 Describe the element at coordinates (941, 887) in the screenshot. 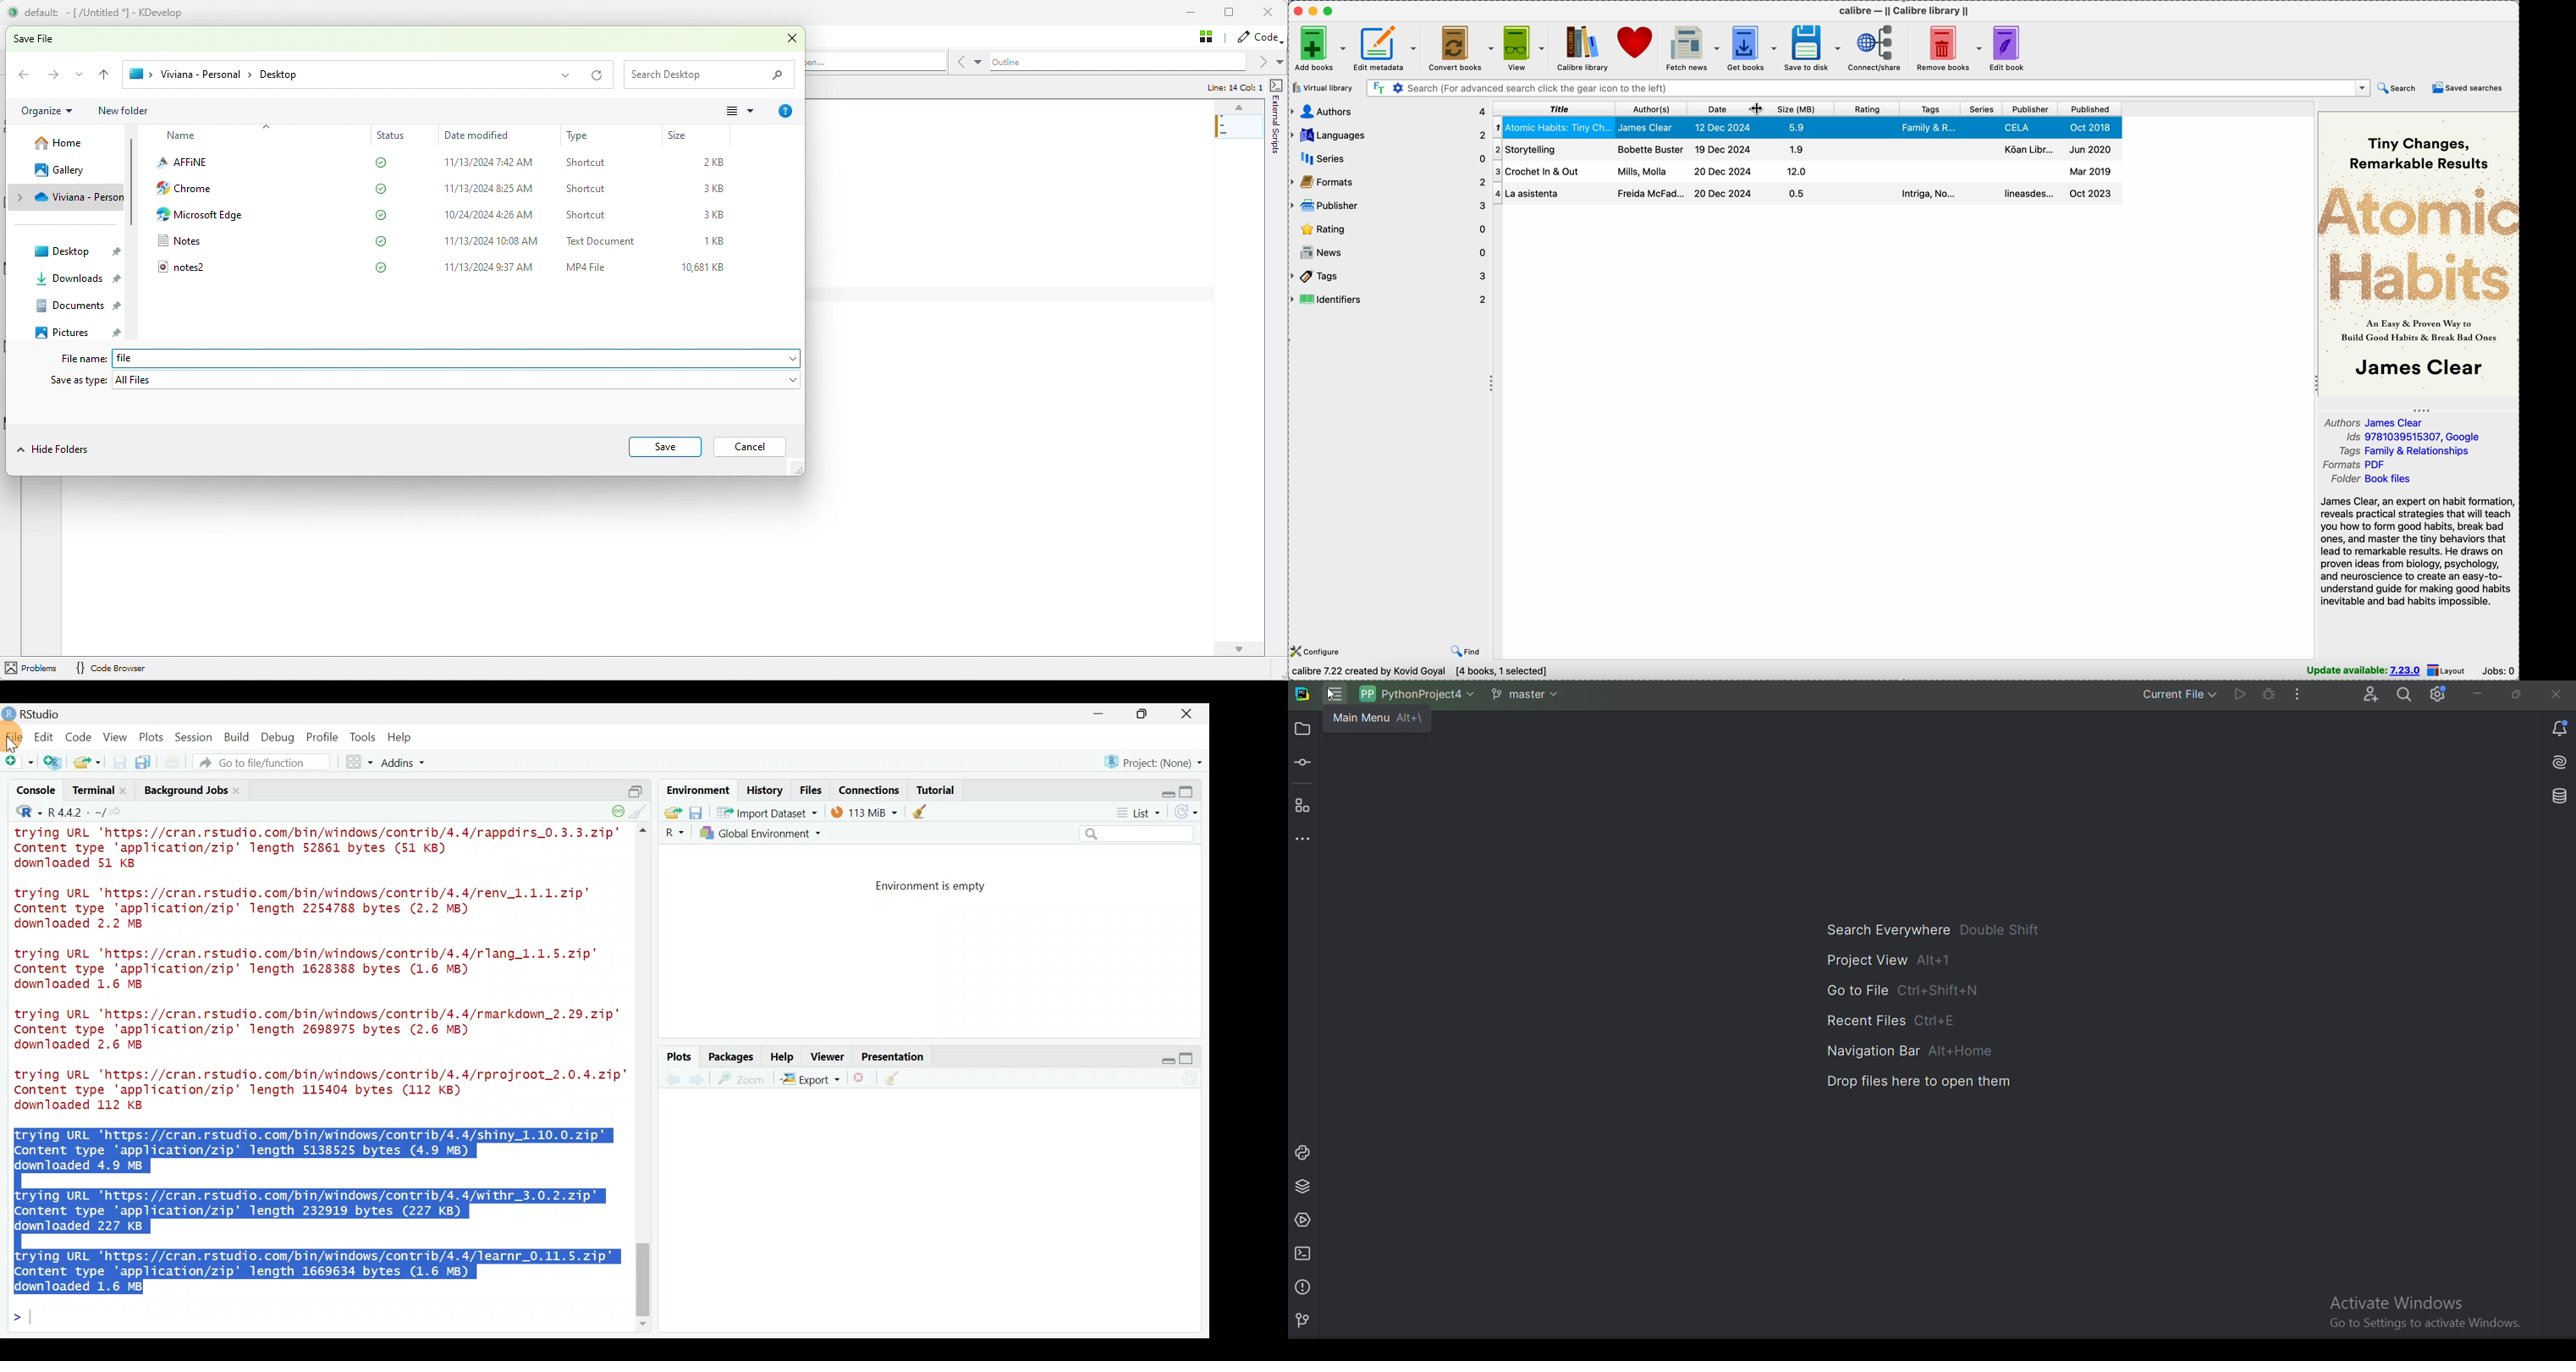

I see `Environment is empty` at that location.